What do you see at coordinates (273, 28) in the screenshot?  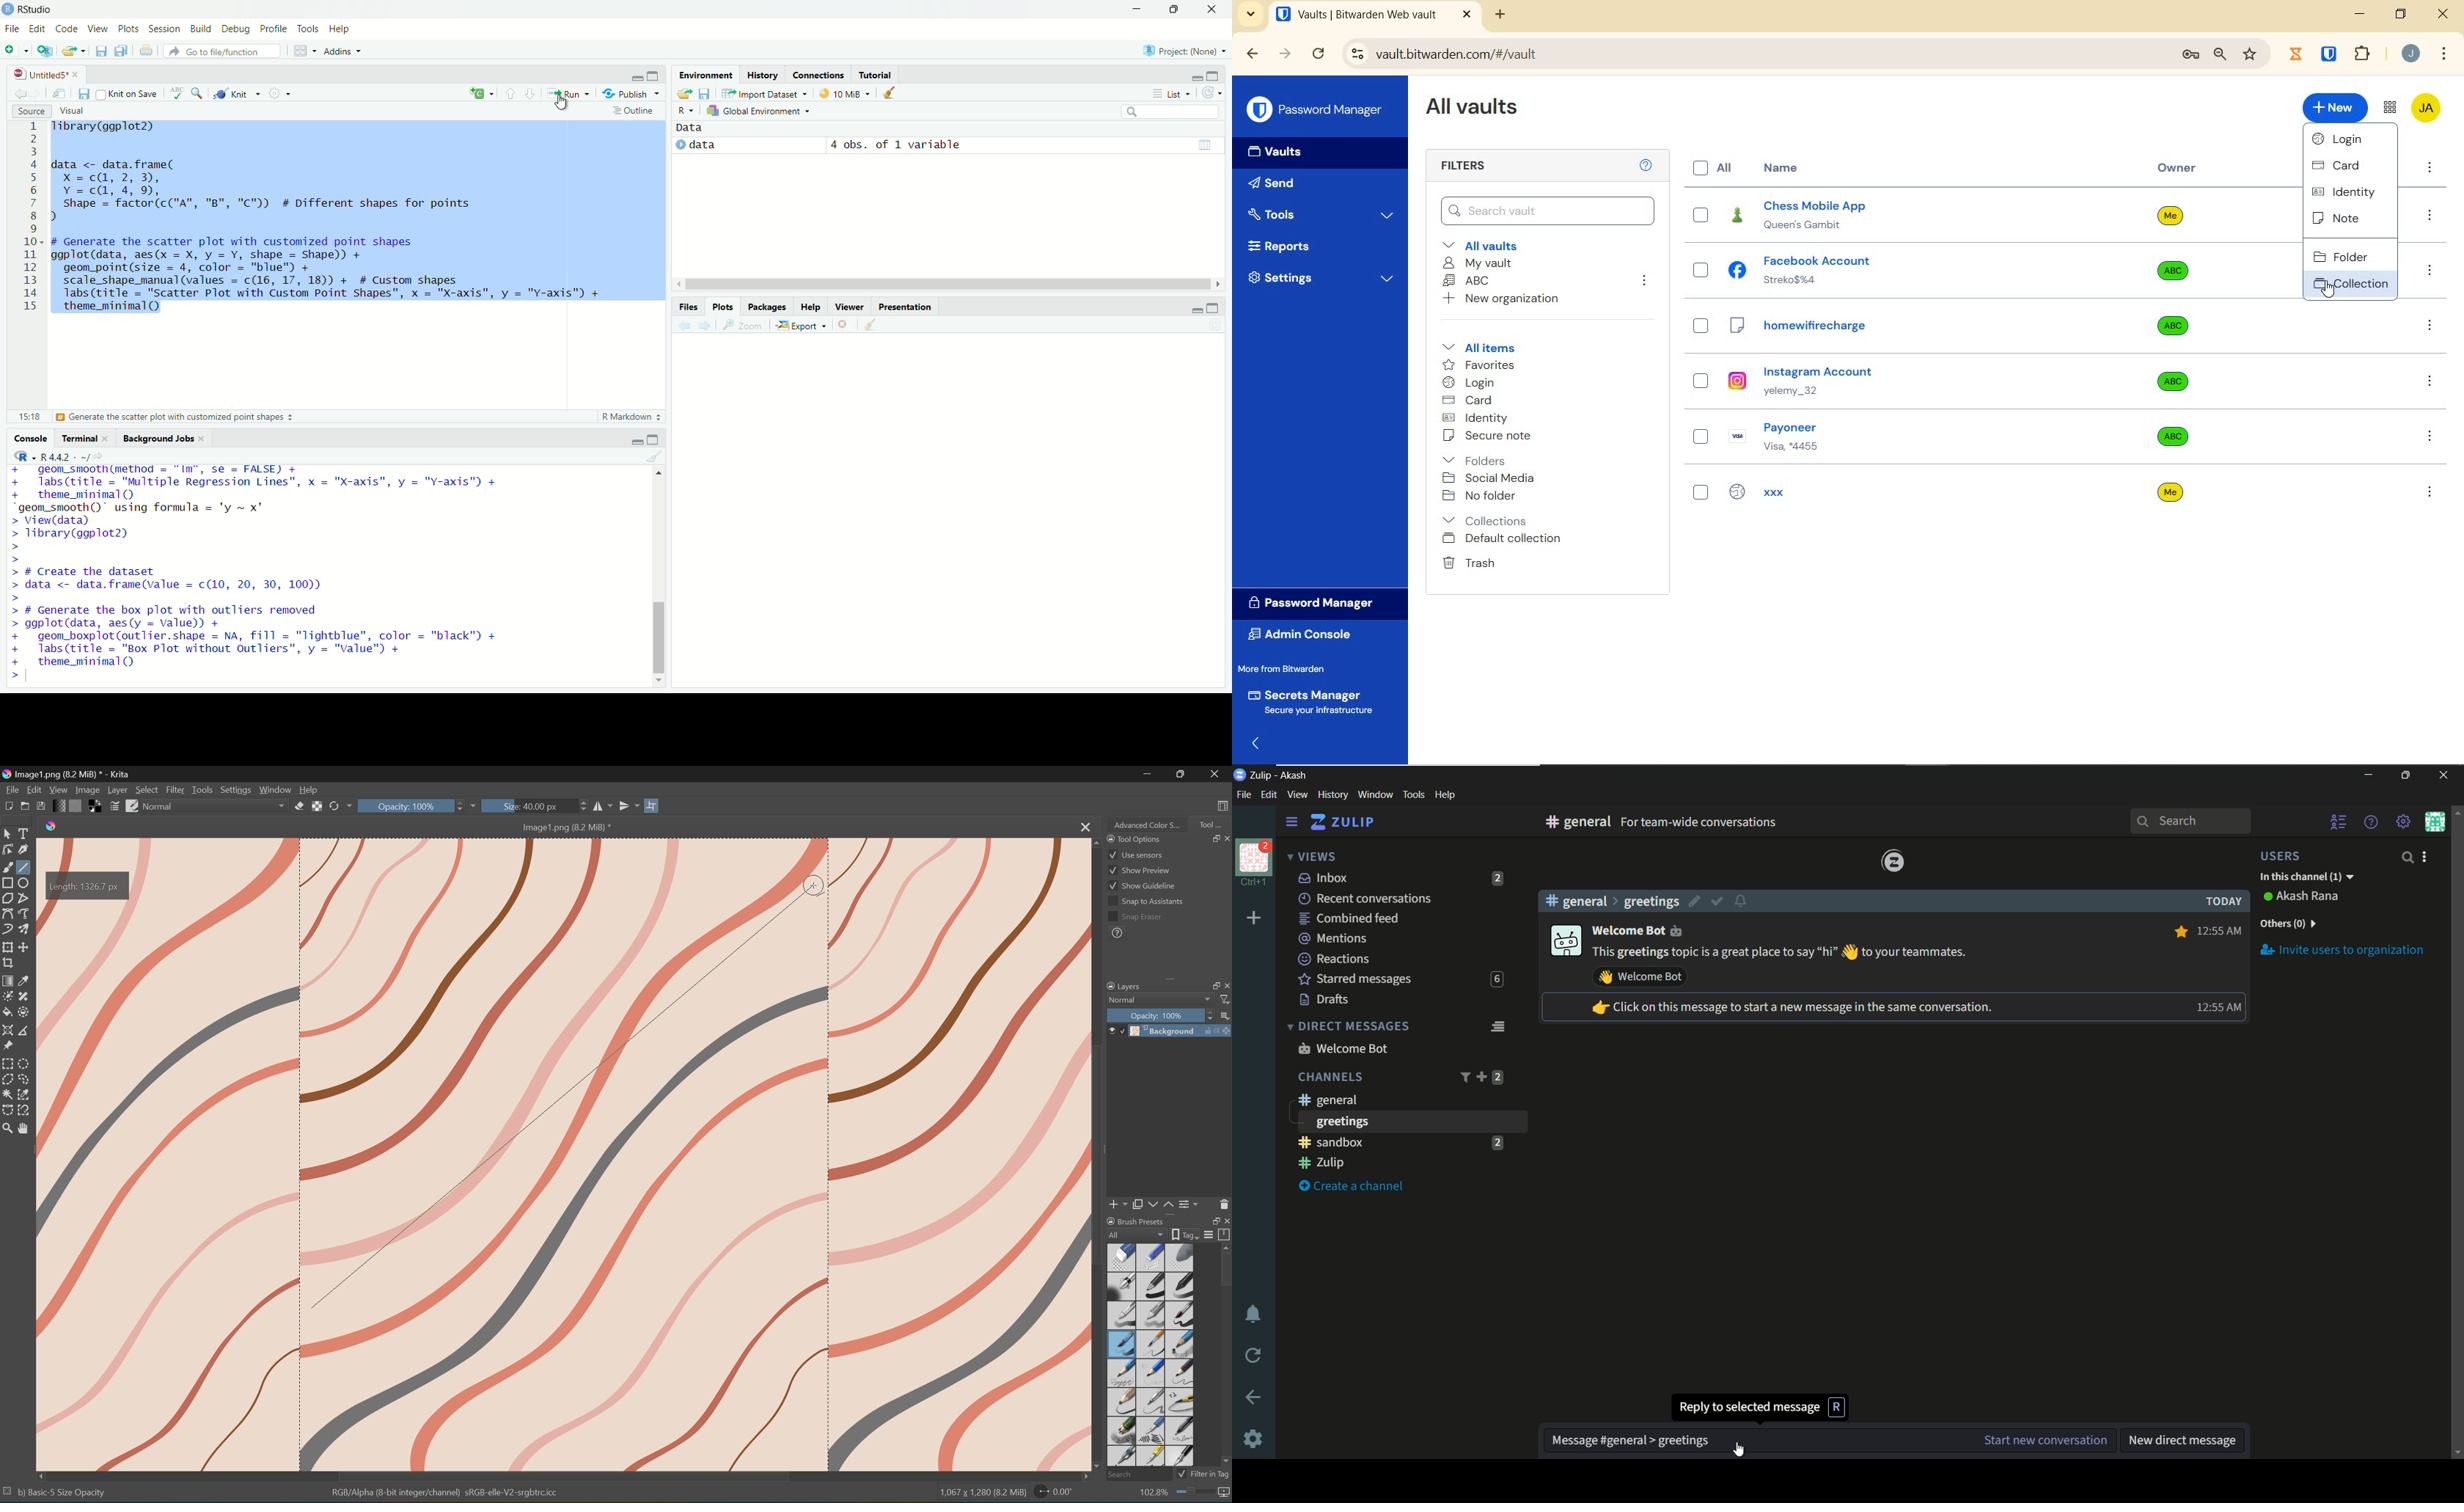 I see `Profile` at bounding box center [273, 28].